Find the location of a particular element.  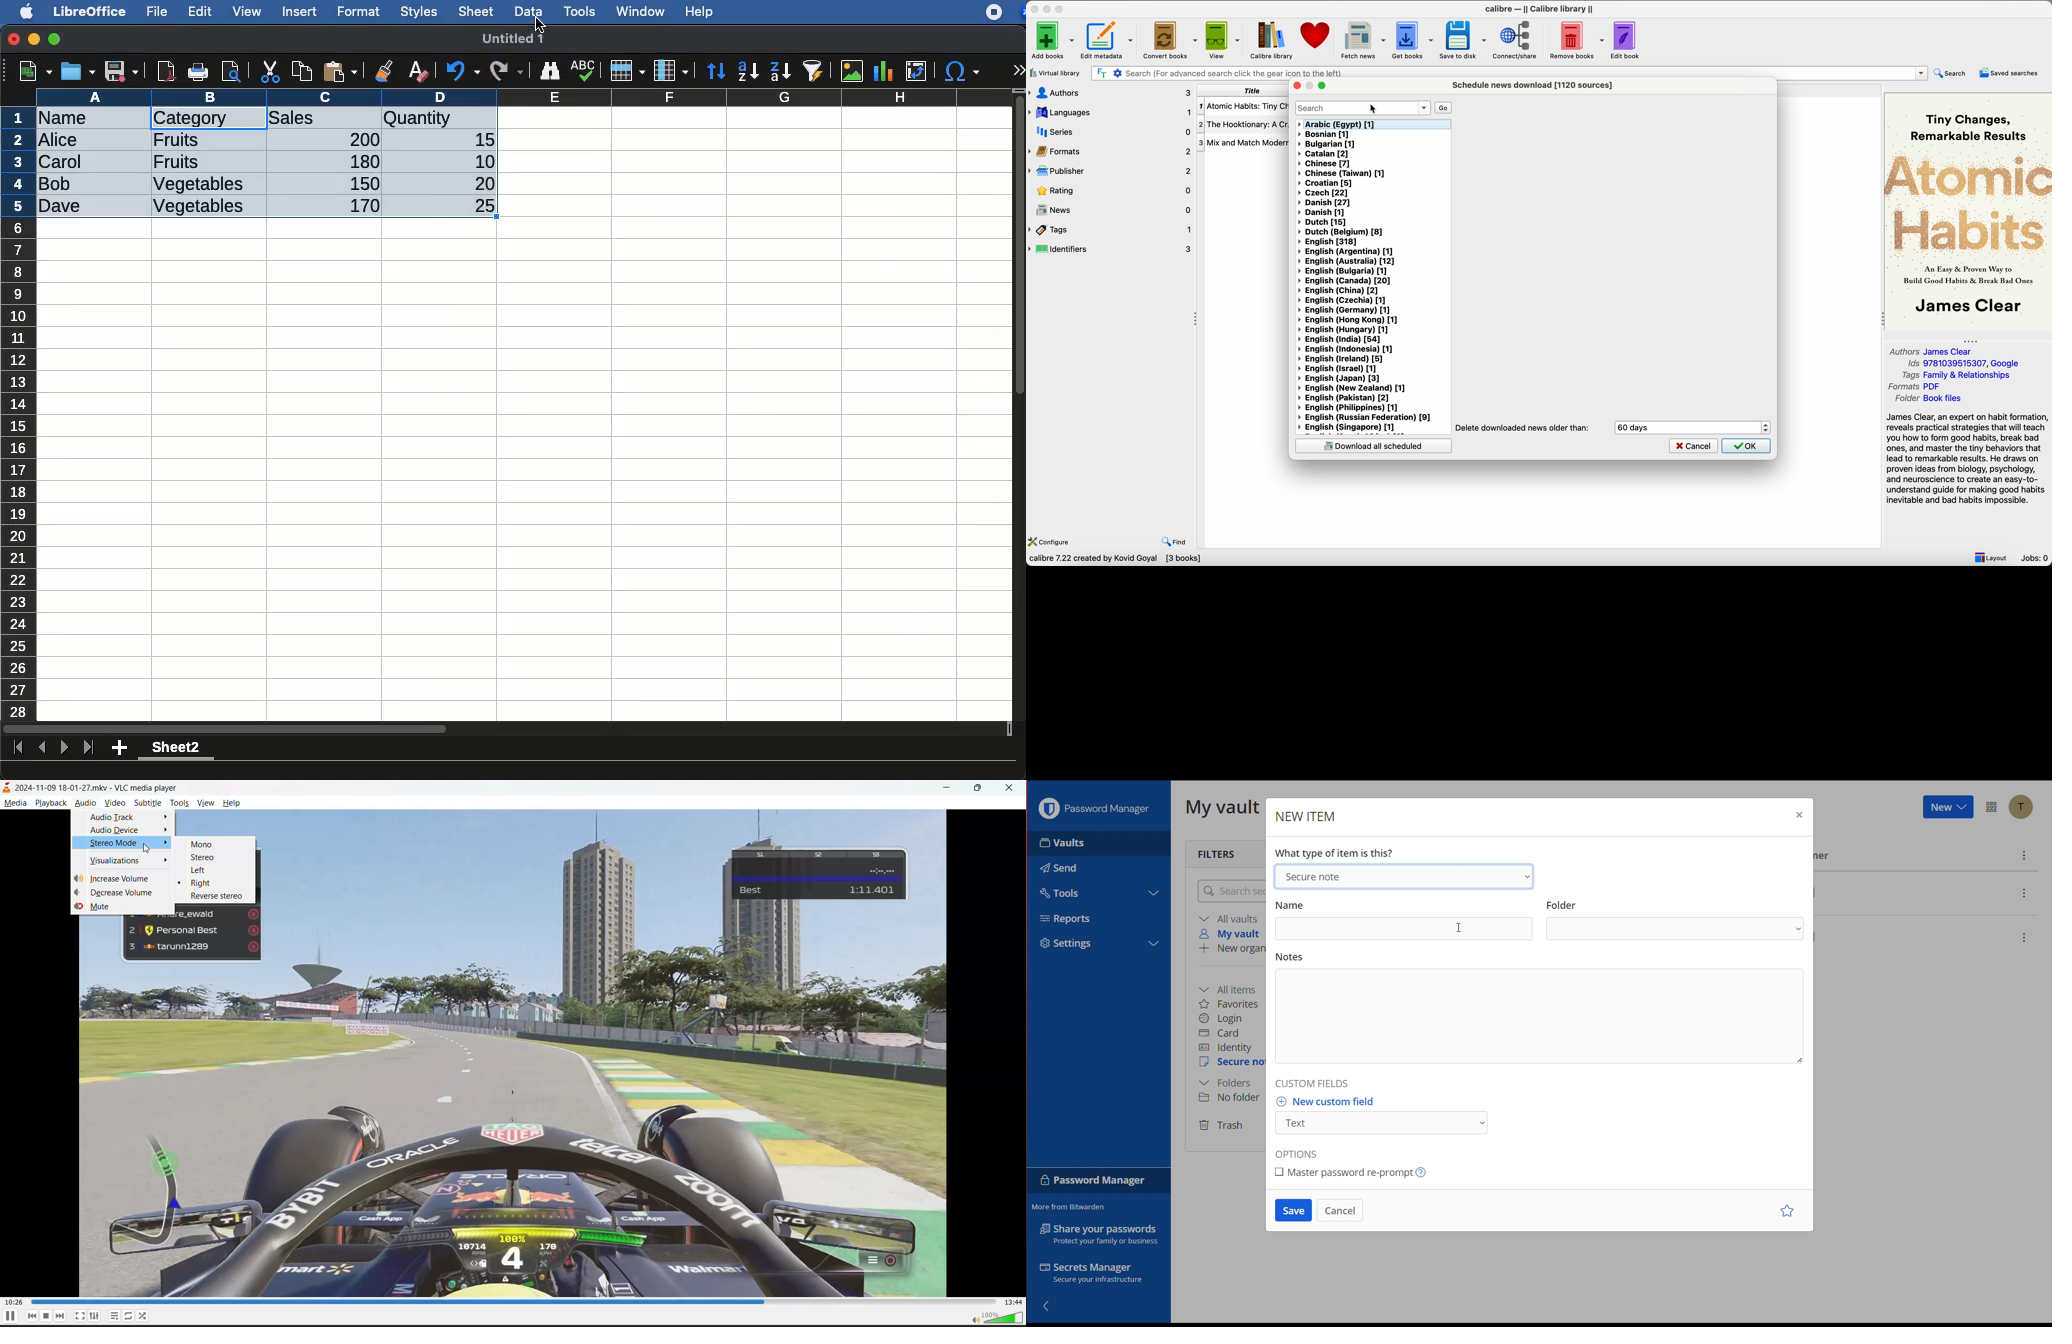

clibre 7.22 created by kovid Goyal [3 books] is located at coordinates (1115, 560).